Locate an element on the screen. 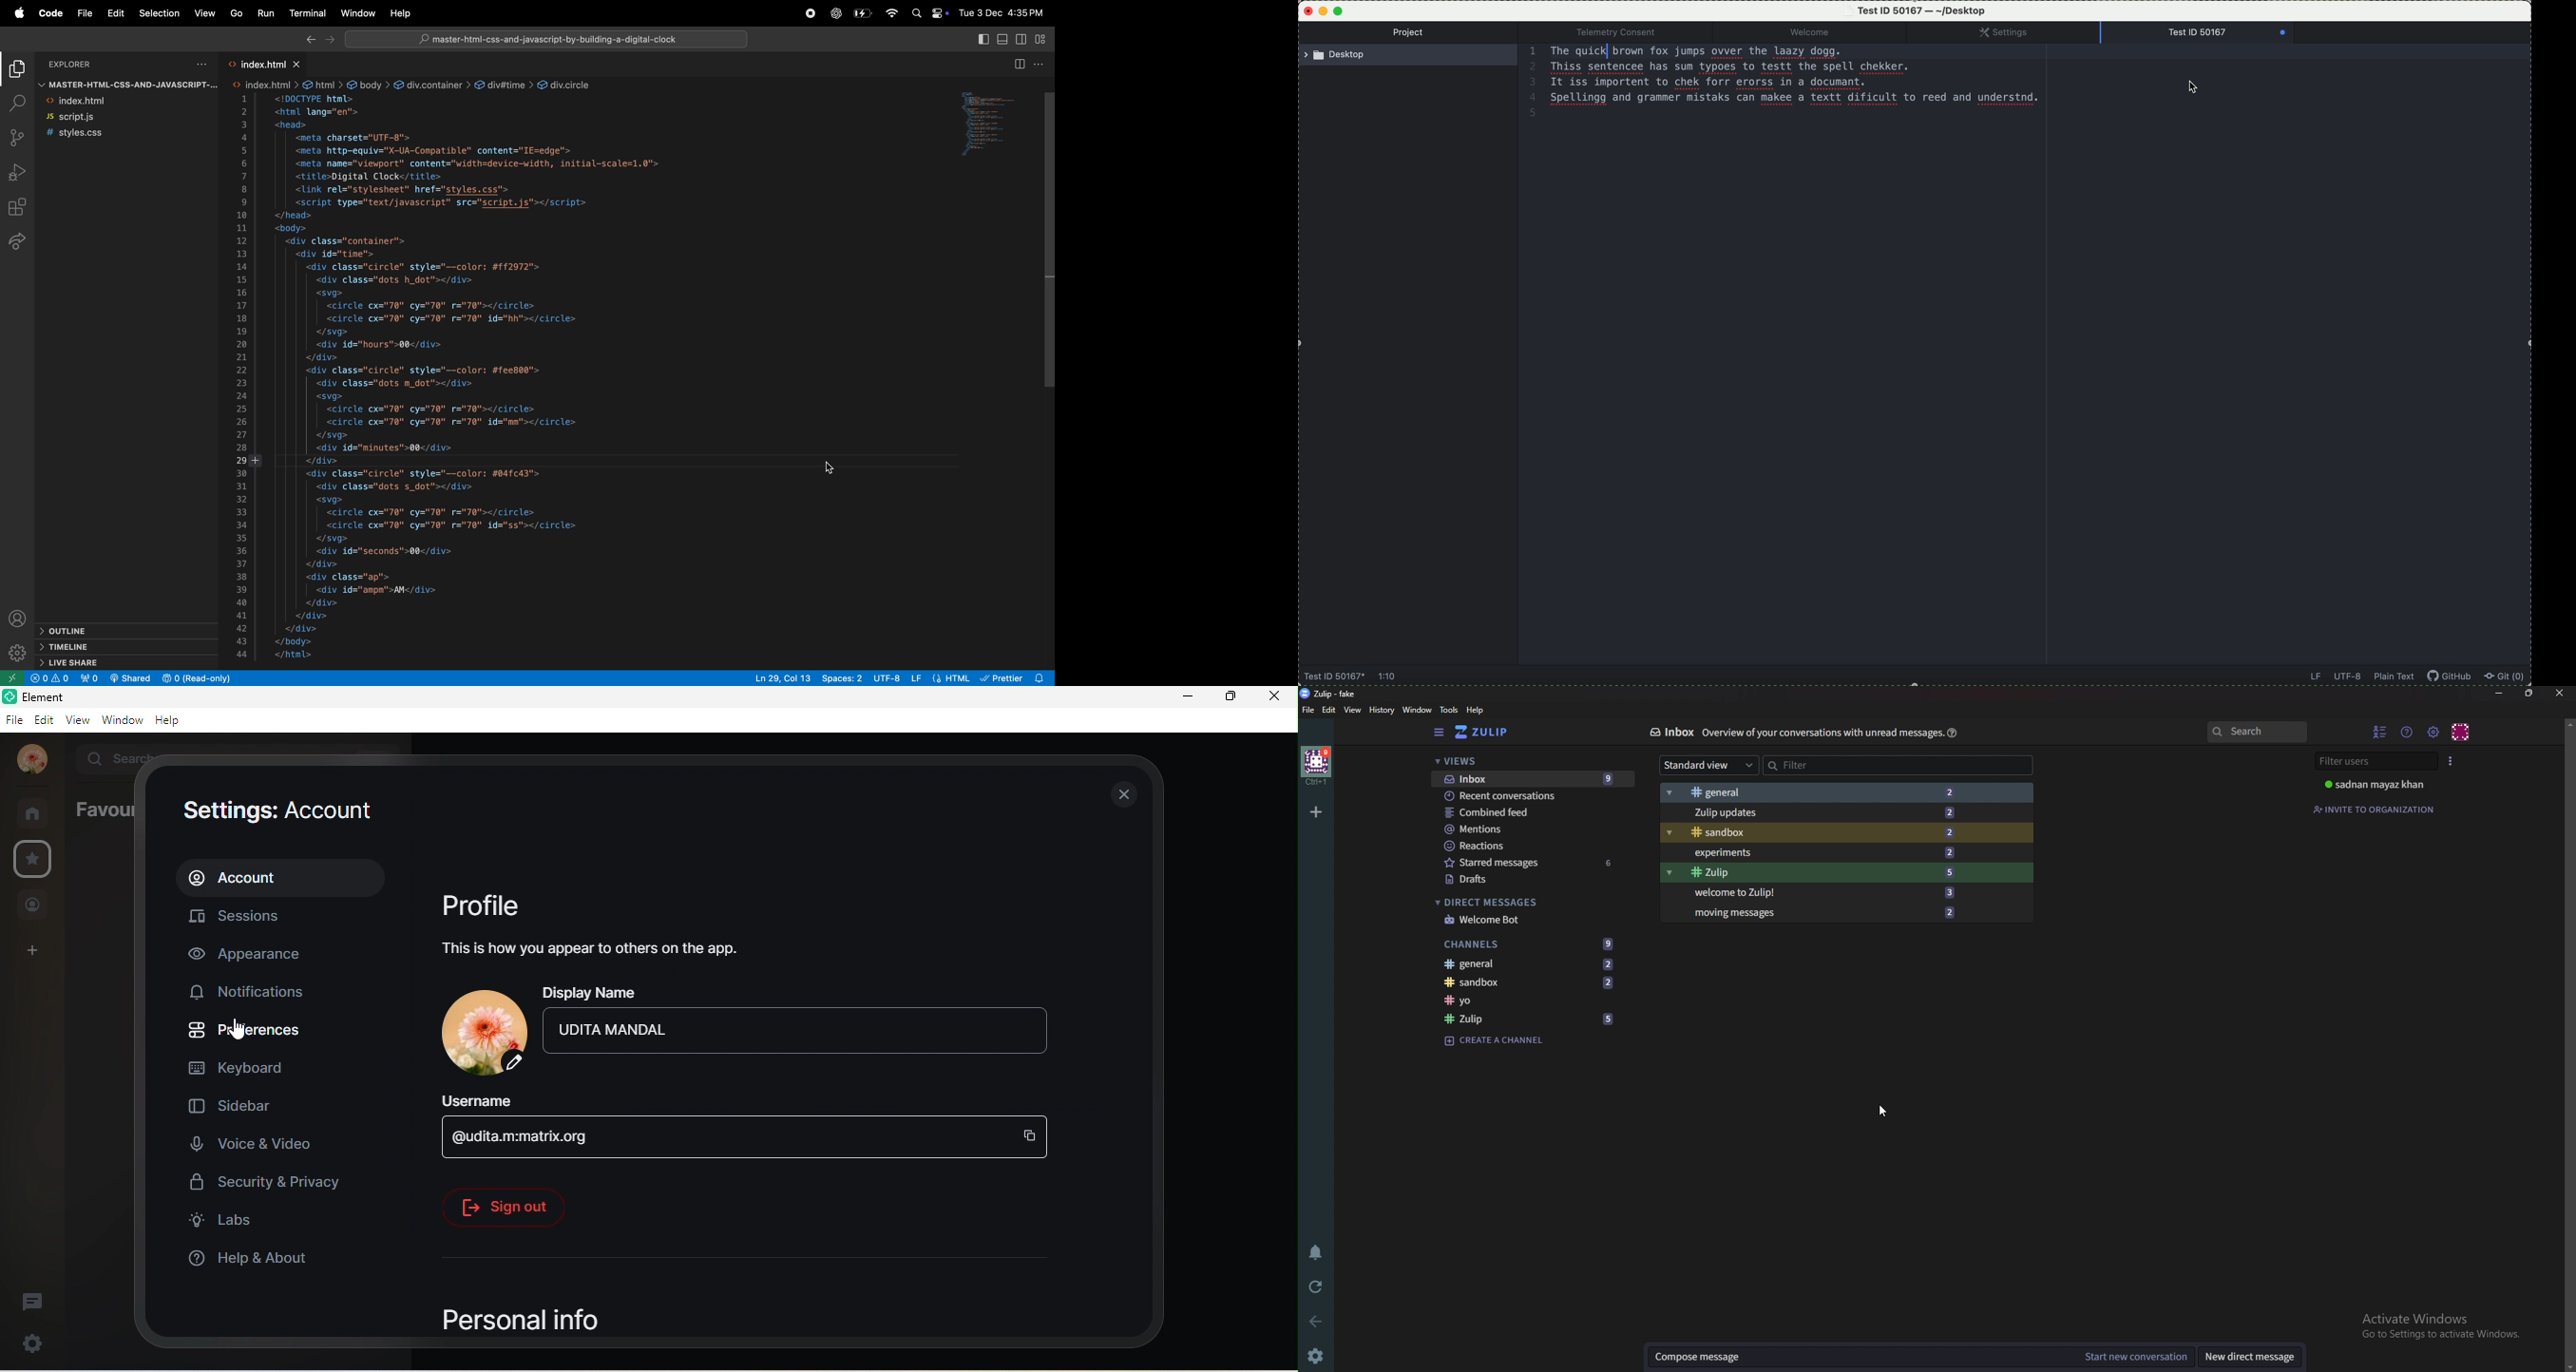  notifications is located at coordinates (261, 995).